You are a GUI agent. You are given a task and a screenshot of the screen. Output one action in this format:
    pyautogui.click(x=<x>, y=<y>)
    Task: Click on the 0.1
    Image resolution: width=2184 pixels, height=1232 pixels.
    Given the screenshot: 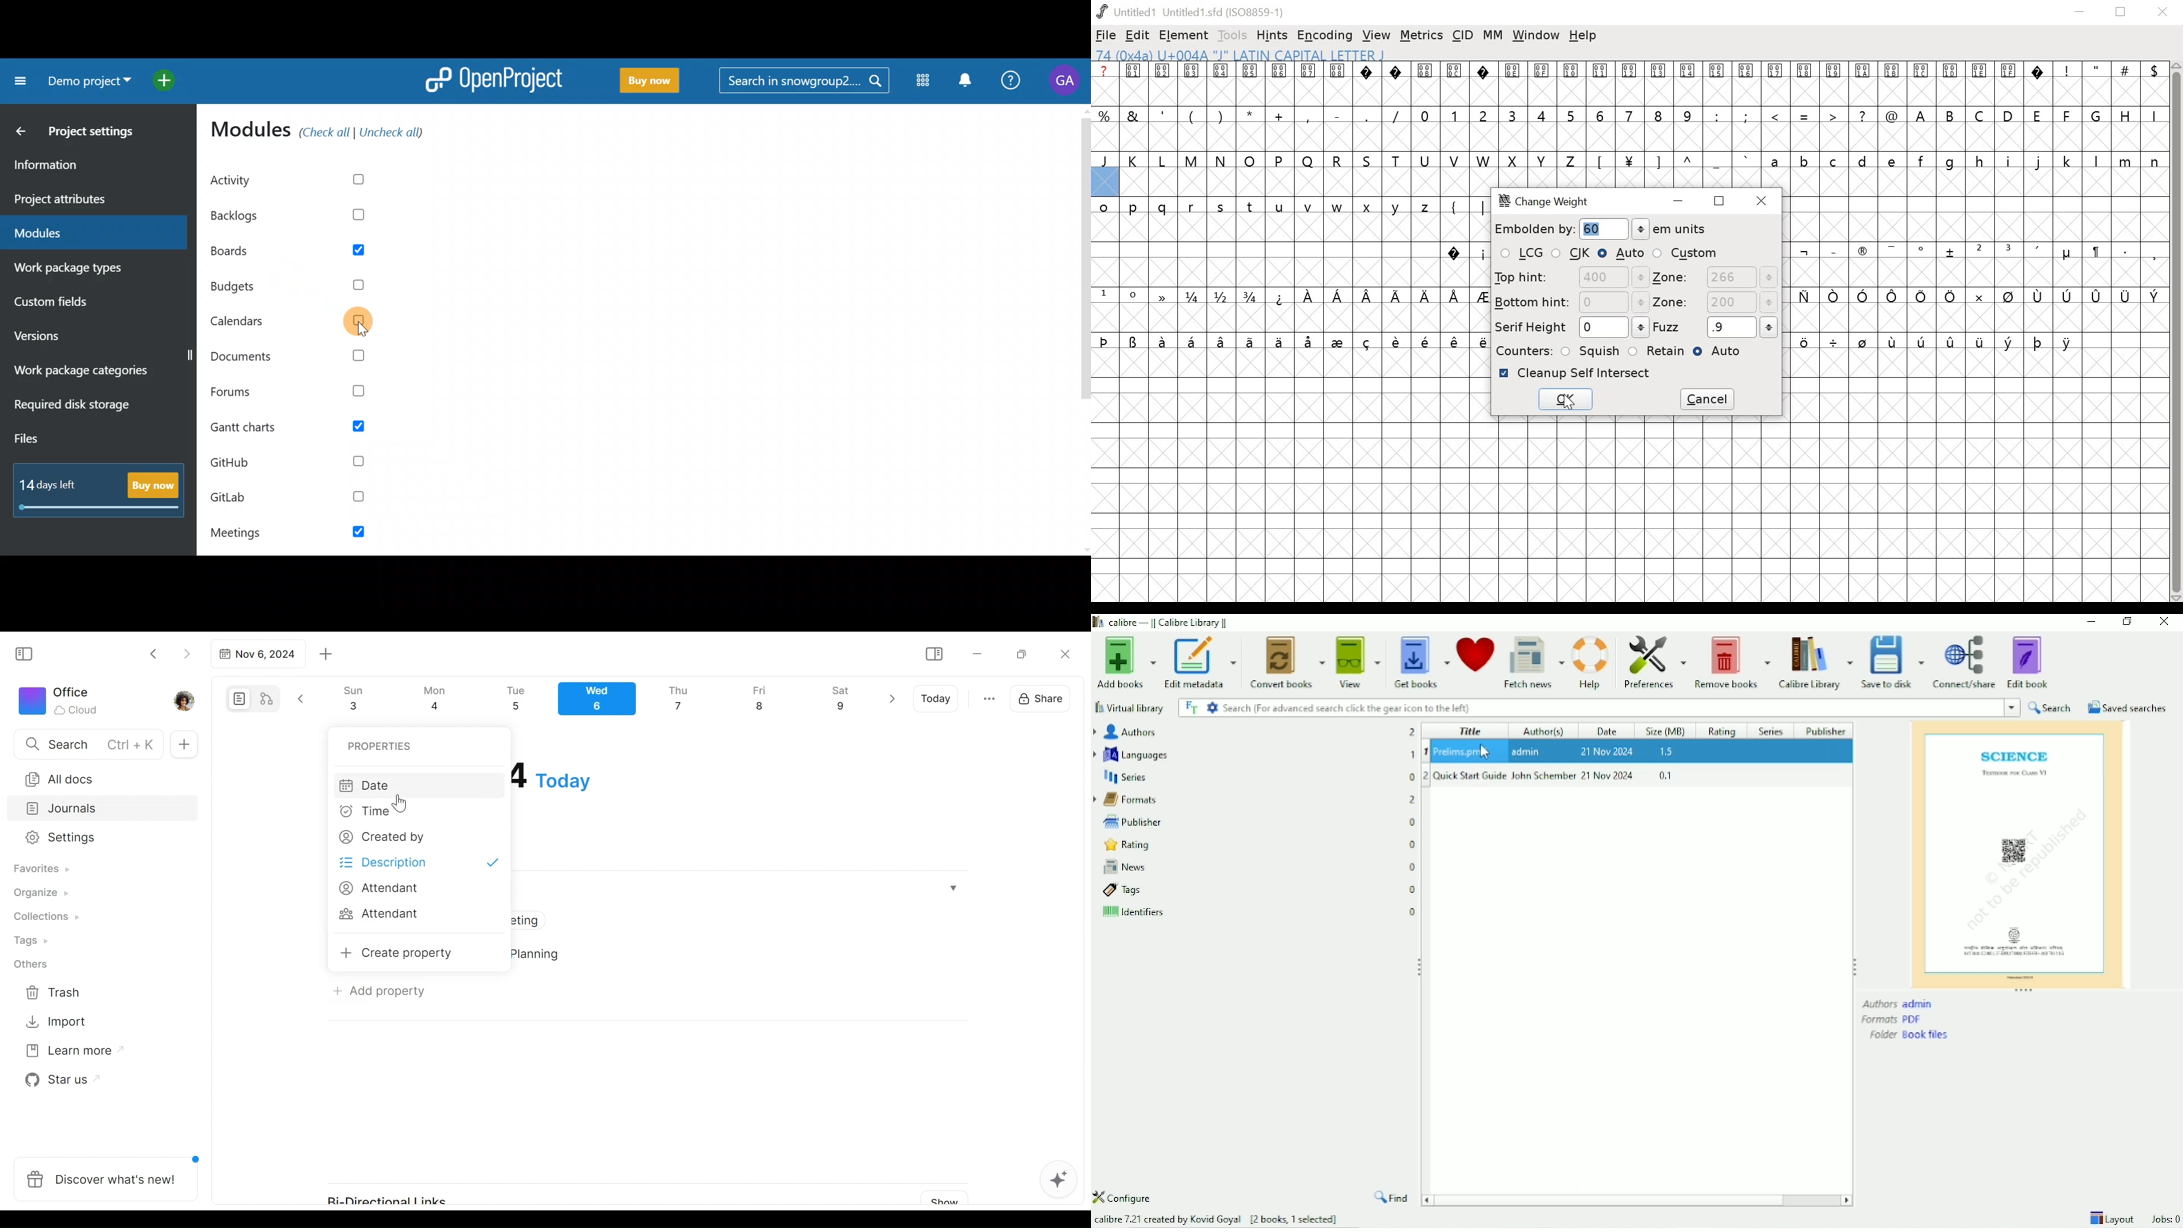 What is the action you would take?
    pyautogui.click(x=1665, y=775)
    